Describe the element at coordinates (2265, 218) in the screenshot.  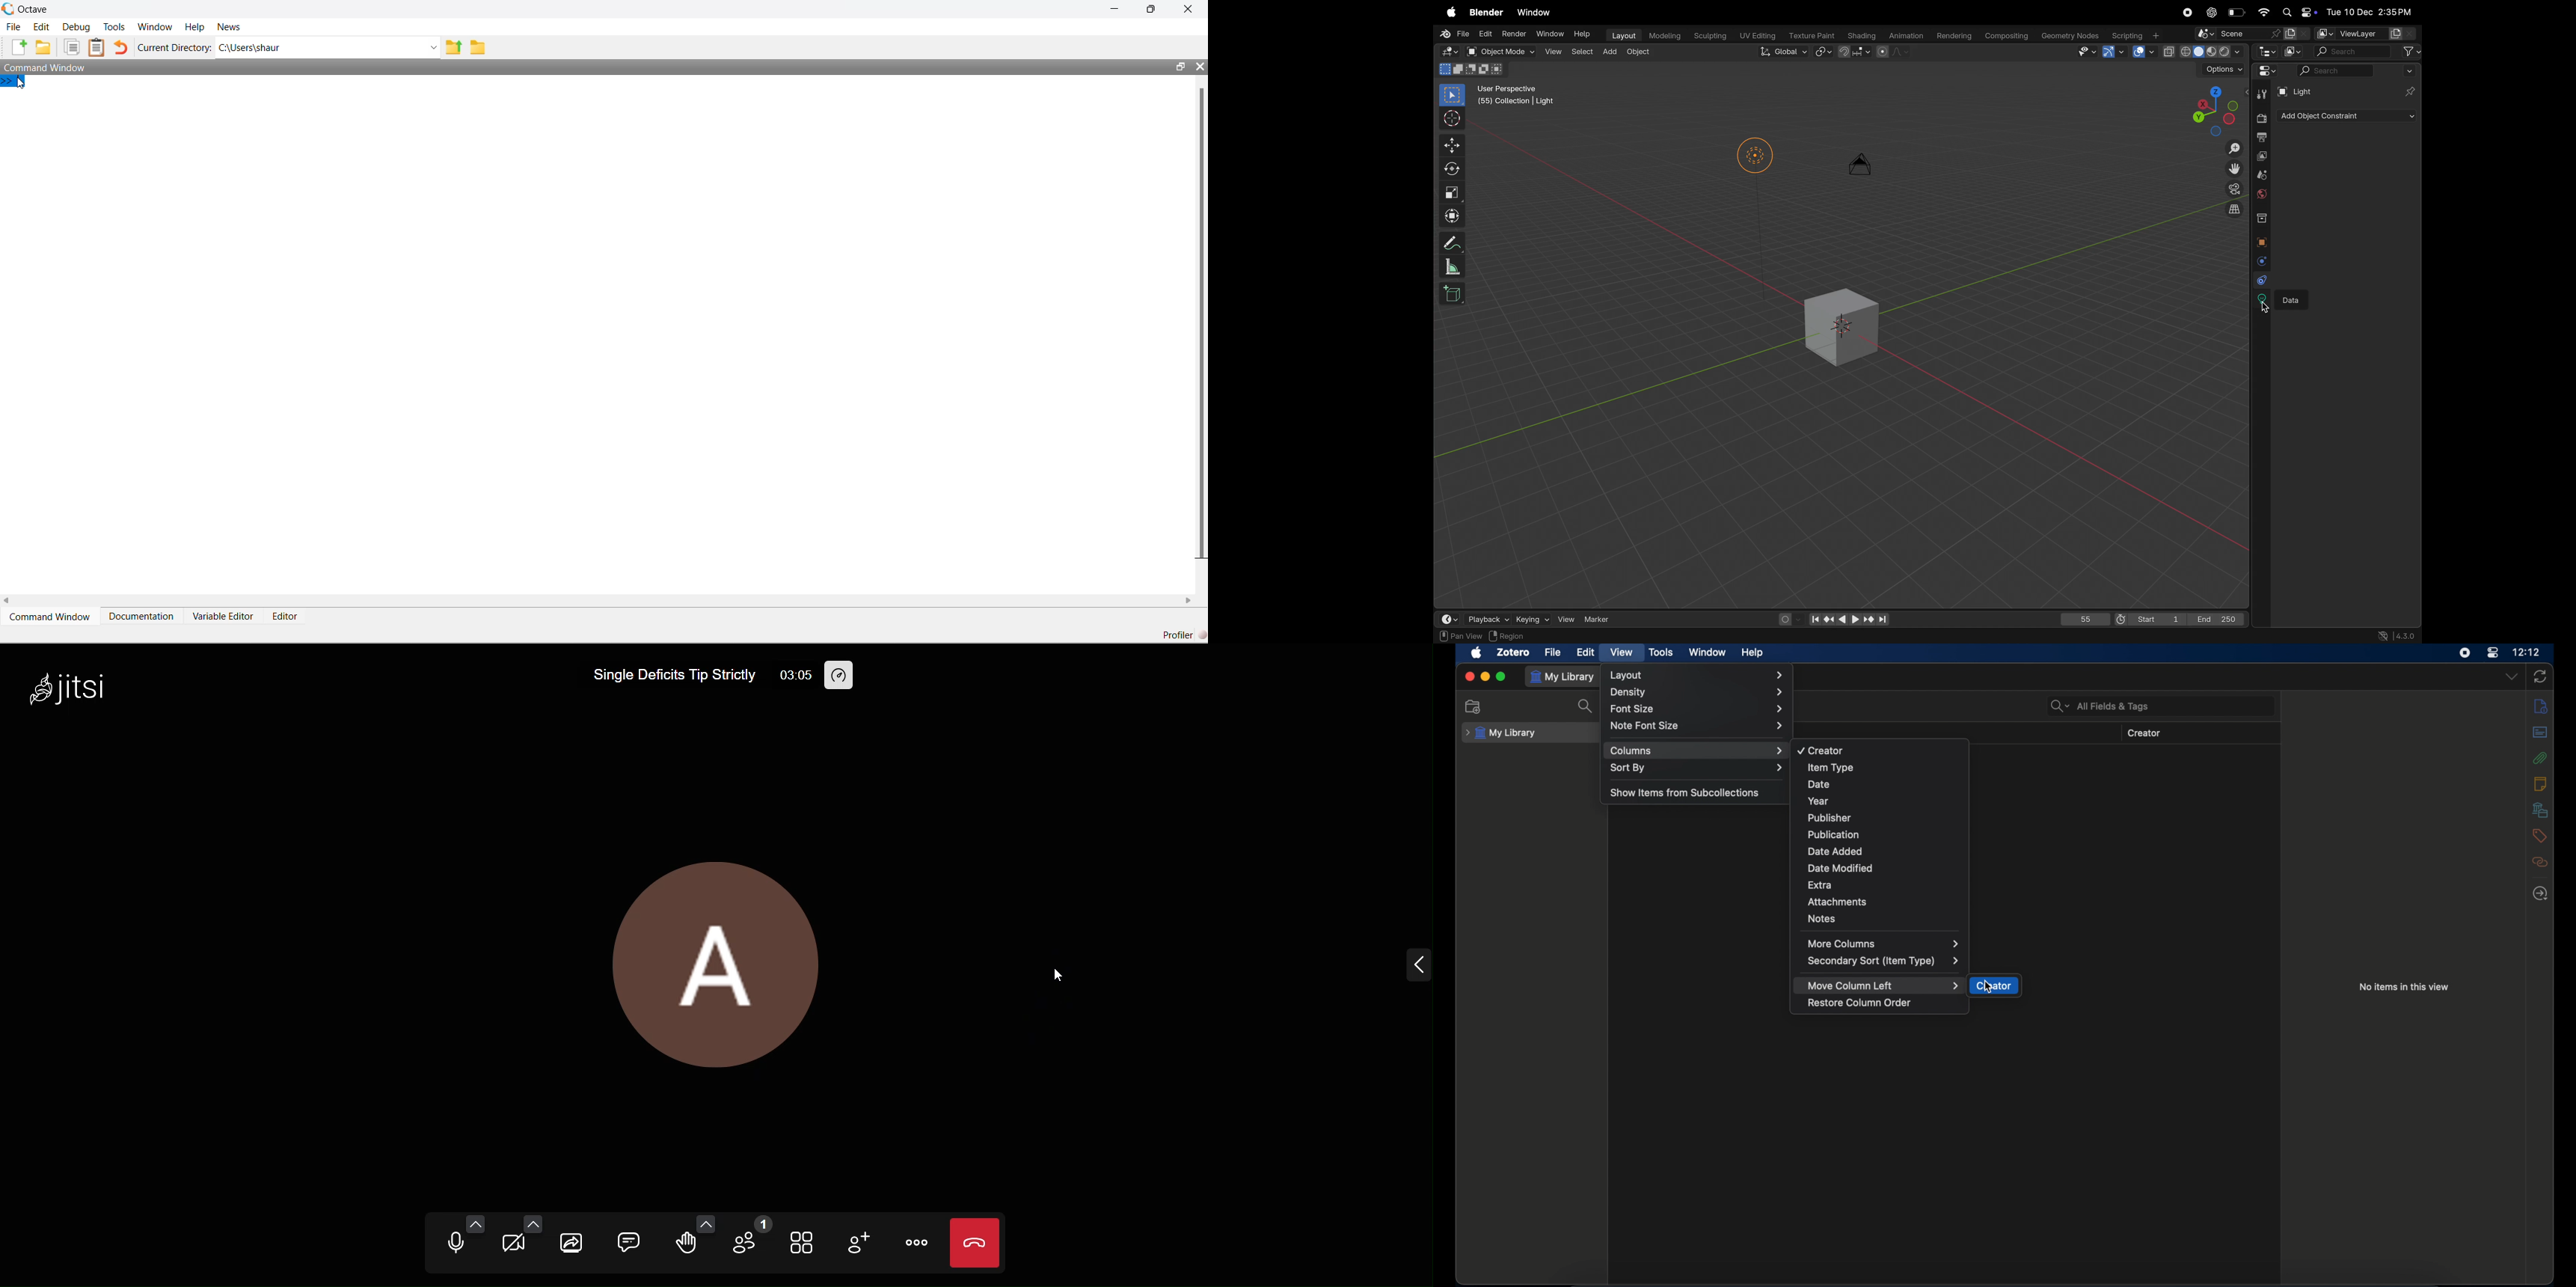
I see `collection` at that location.